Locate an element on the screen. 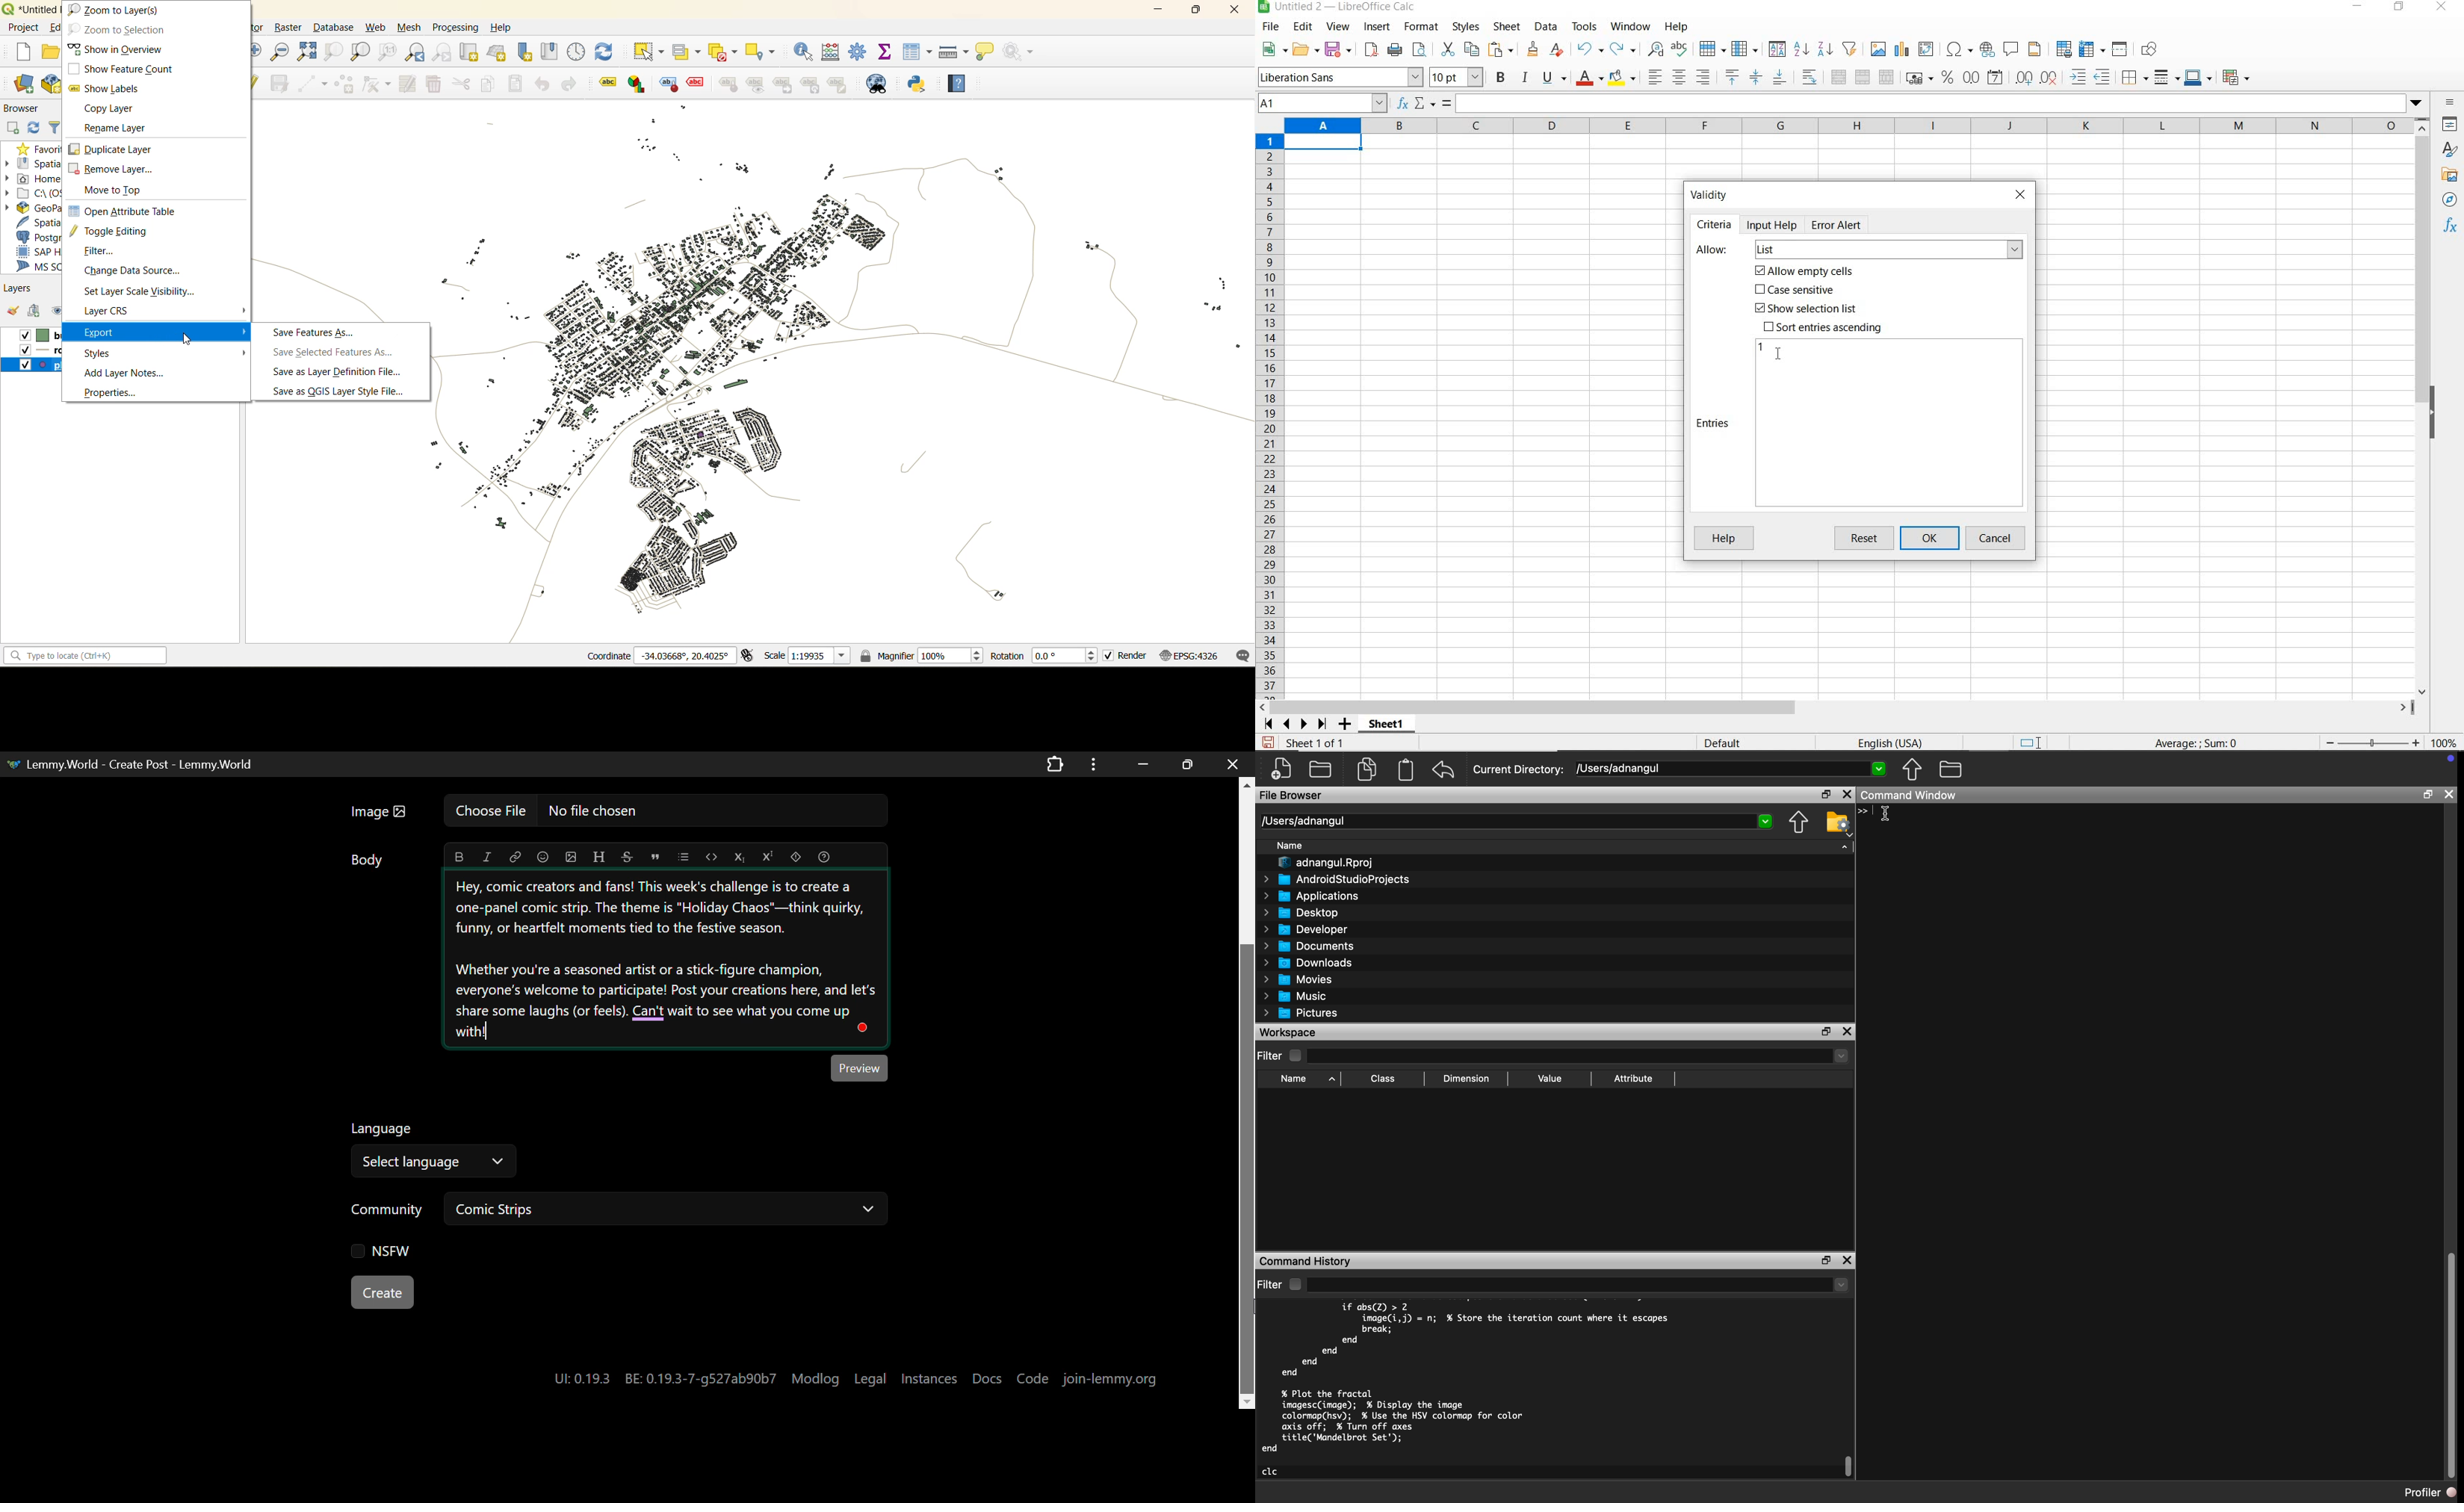 The height and width of the screenshot is (1512, 2464). styles is located at coordinates (1465, 27).